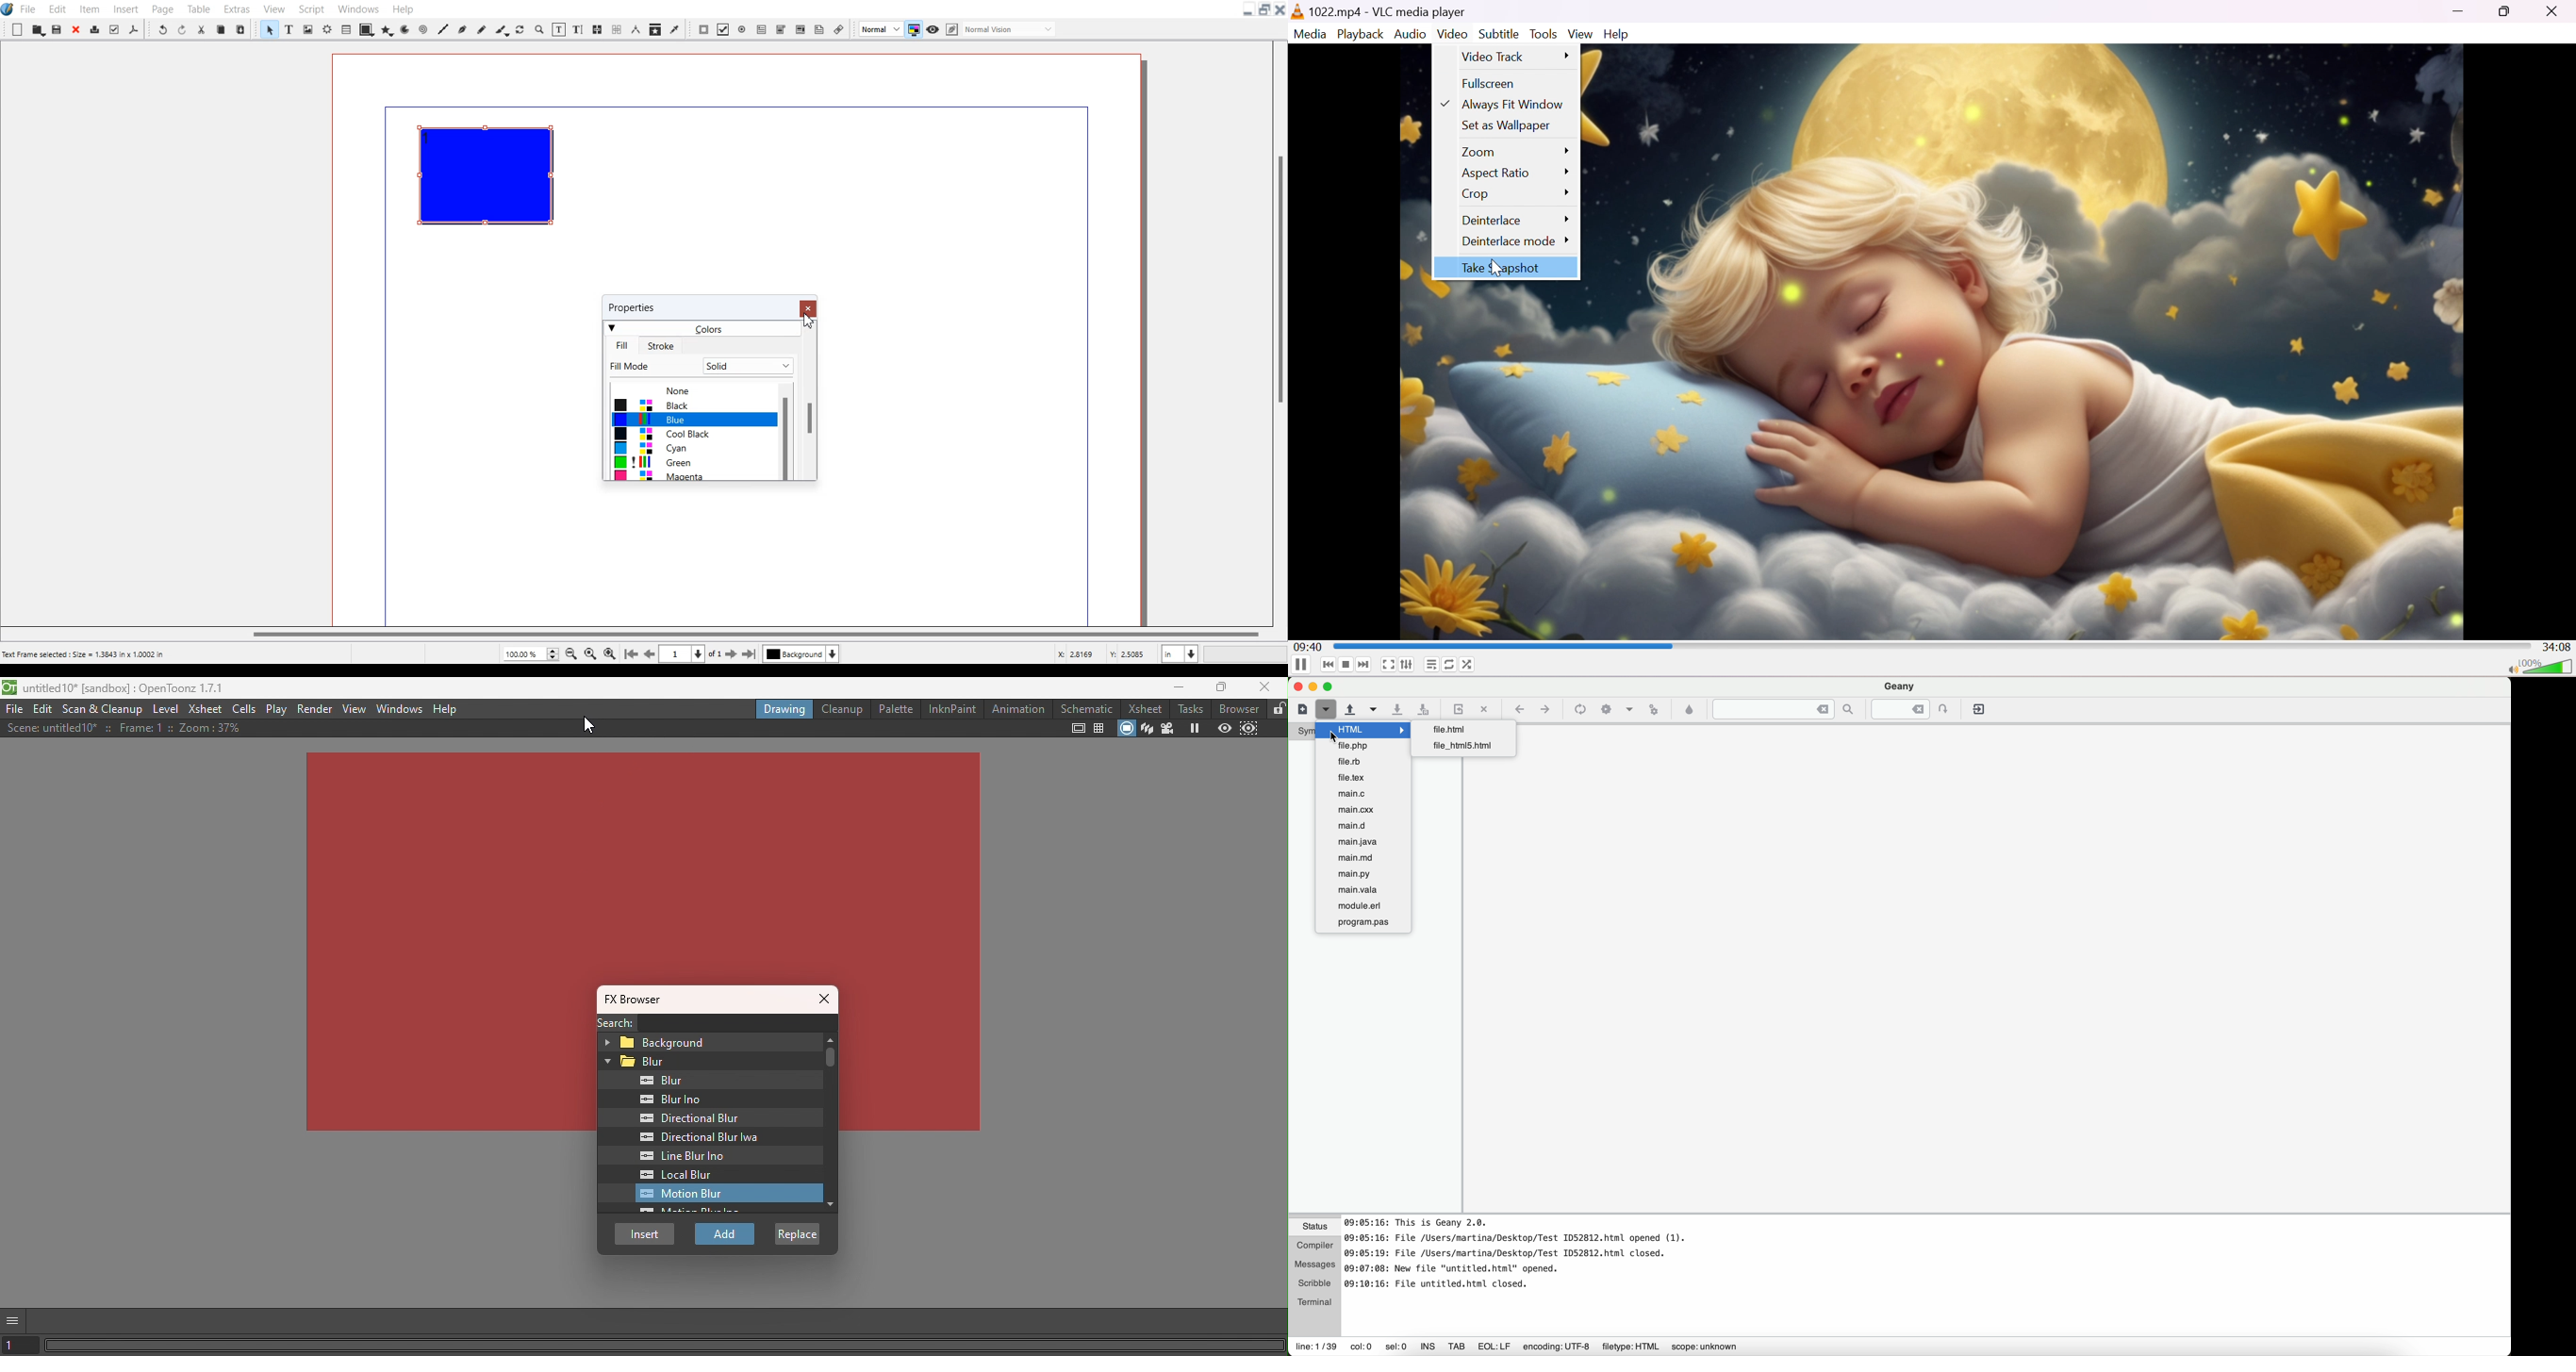 The height and width of the screenshot is (1372, 2576). What do you see at coordinates (701, 366) in the screenshot?
I see `Fill Mode` at bounding box center [701, 366].